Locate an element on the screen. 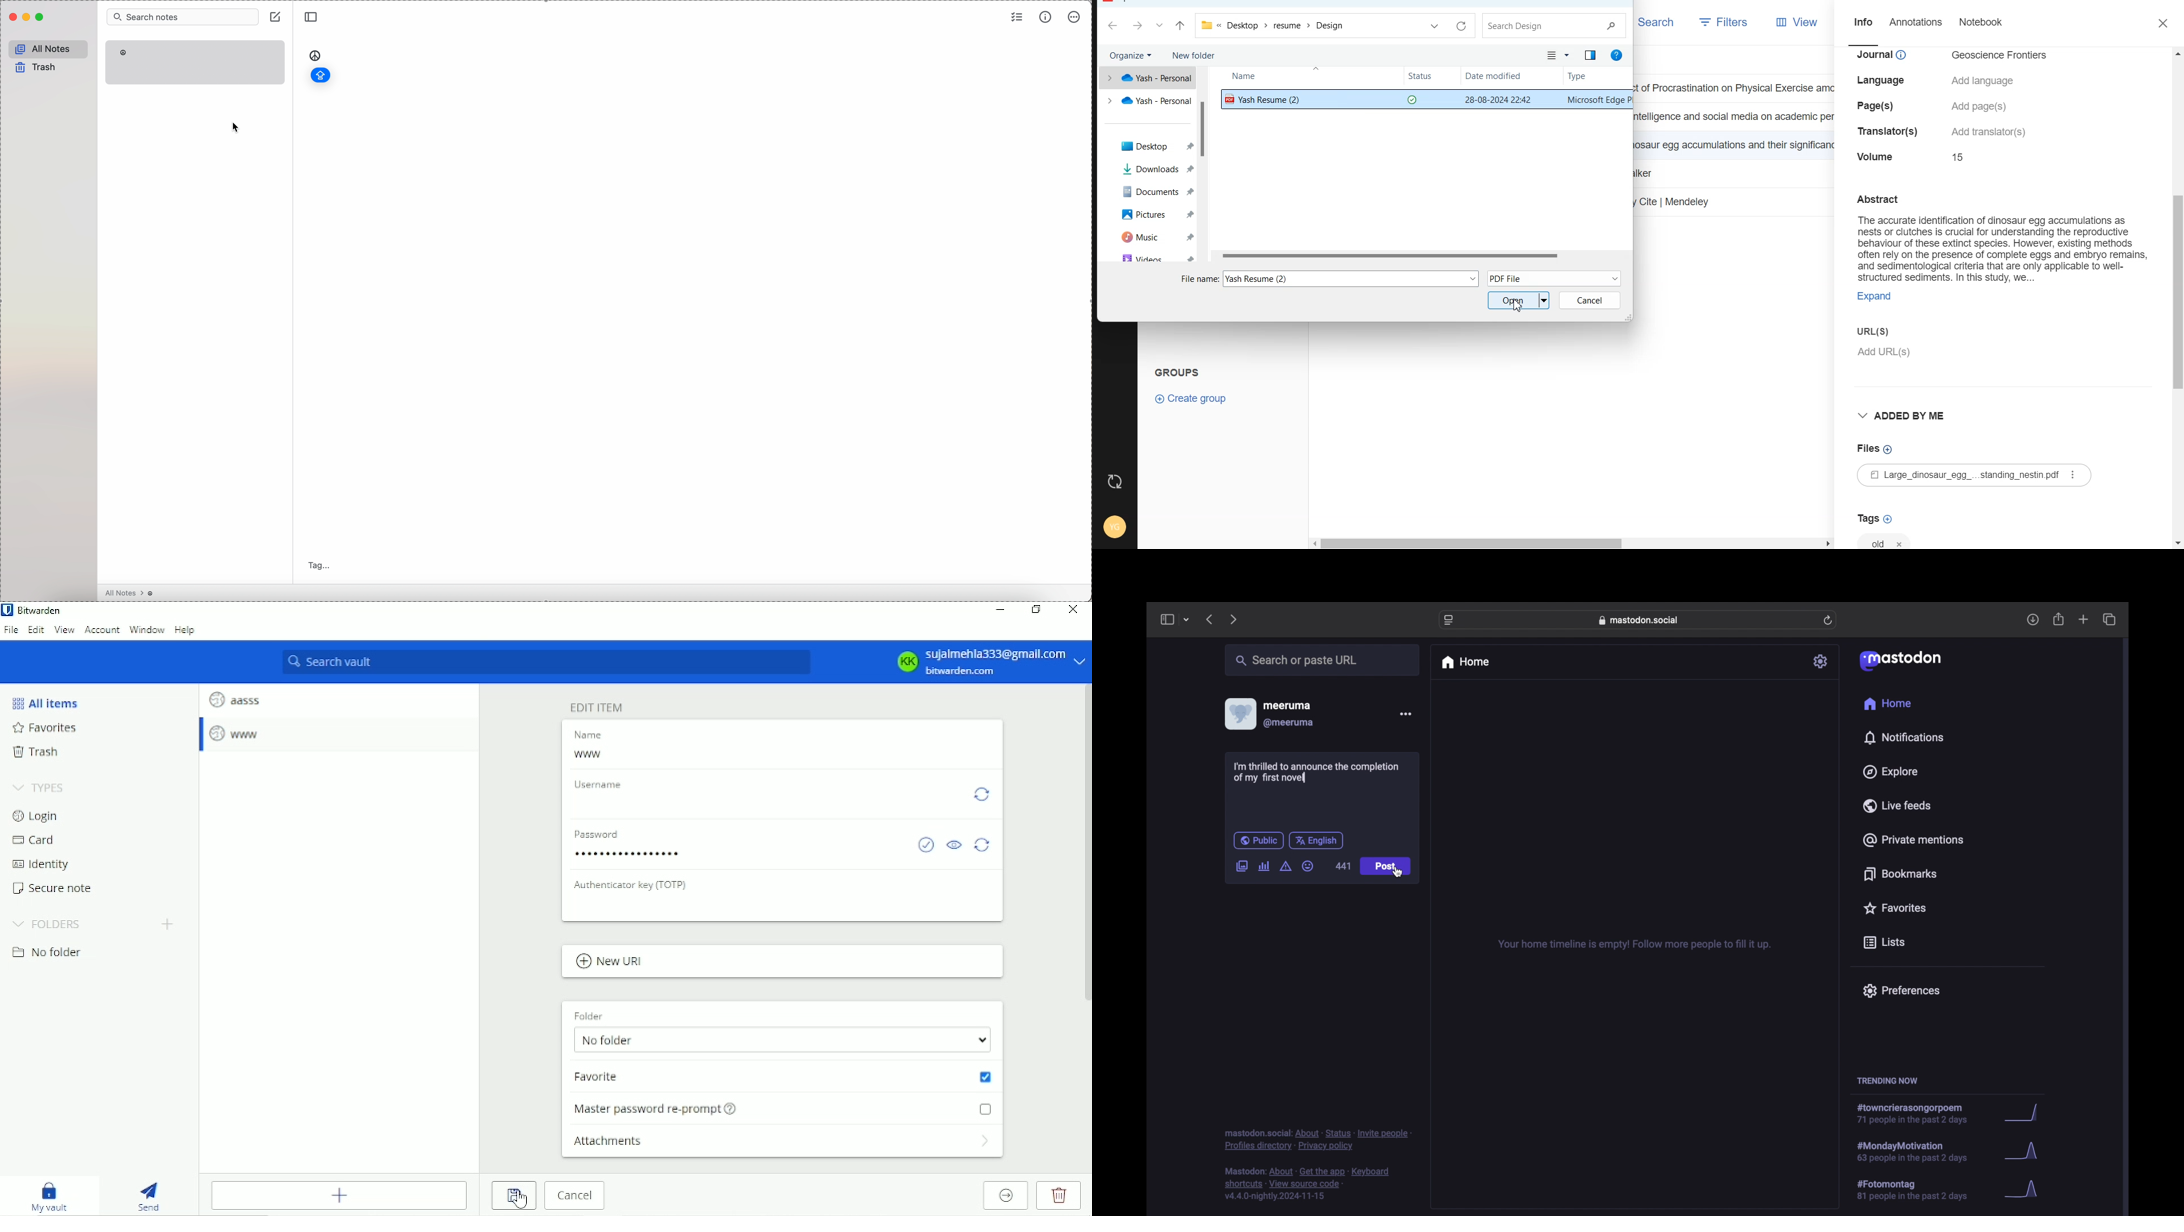 The image size is (2184, 1232). details is located at coordinates (1889, 133).